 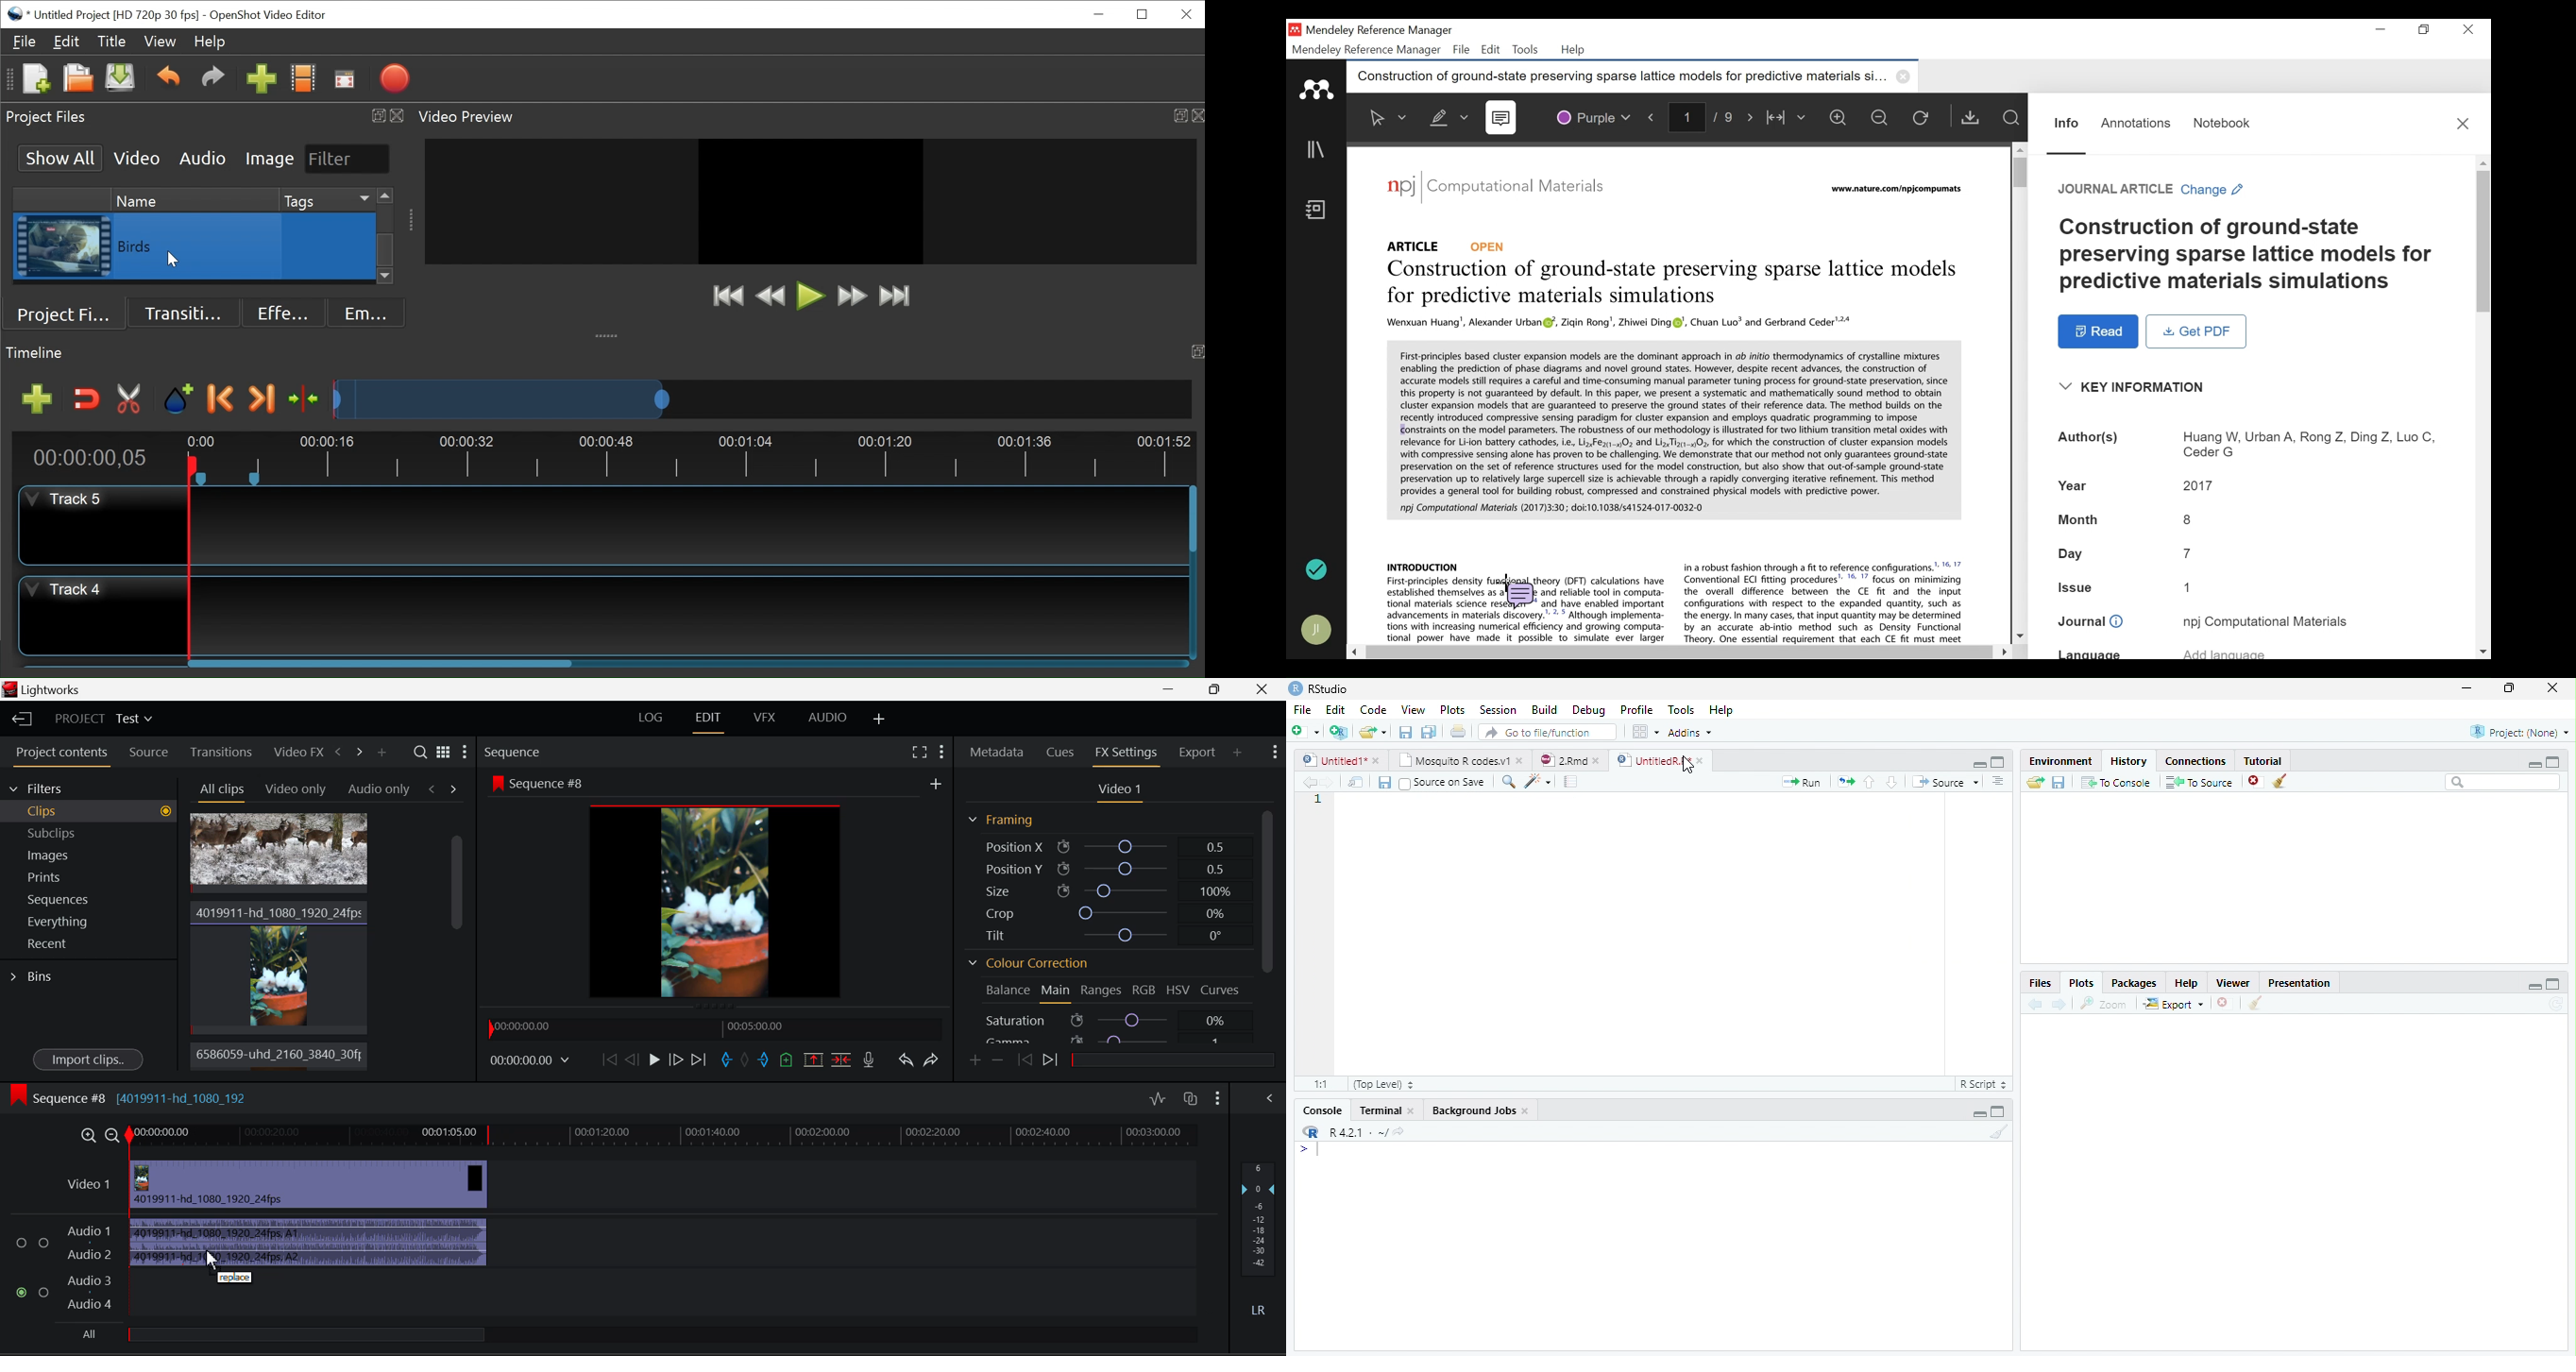 I want to click on Go to previous section, so click(x=1869, y=781).